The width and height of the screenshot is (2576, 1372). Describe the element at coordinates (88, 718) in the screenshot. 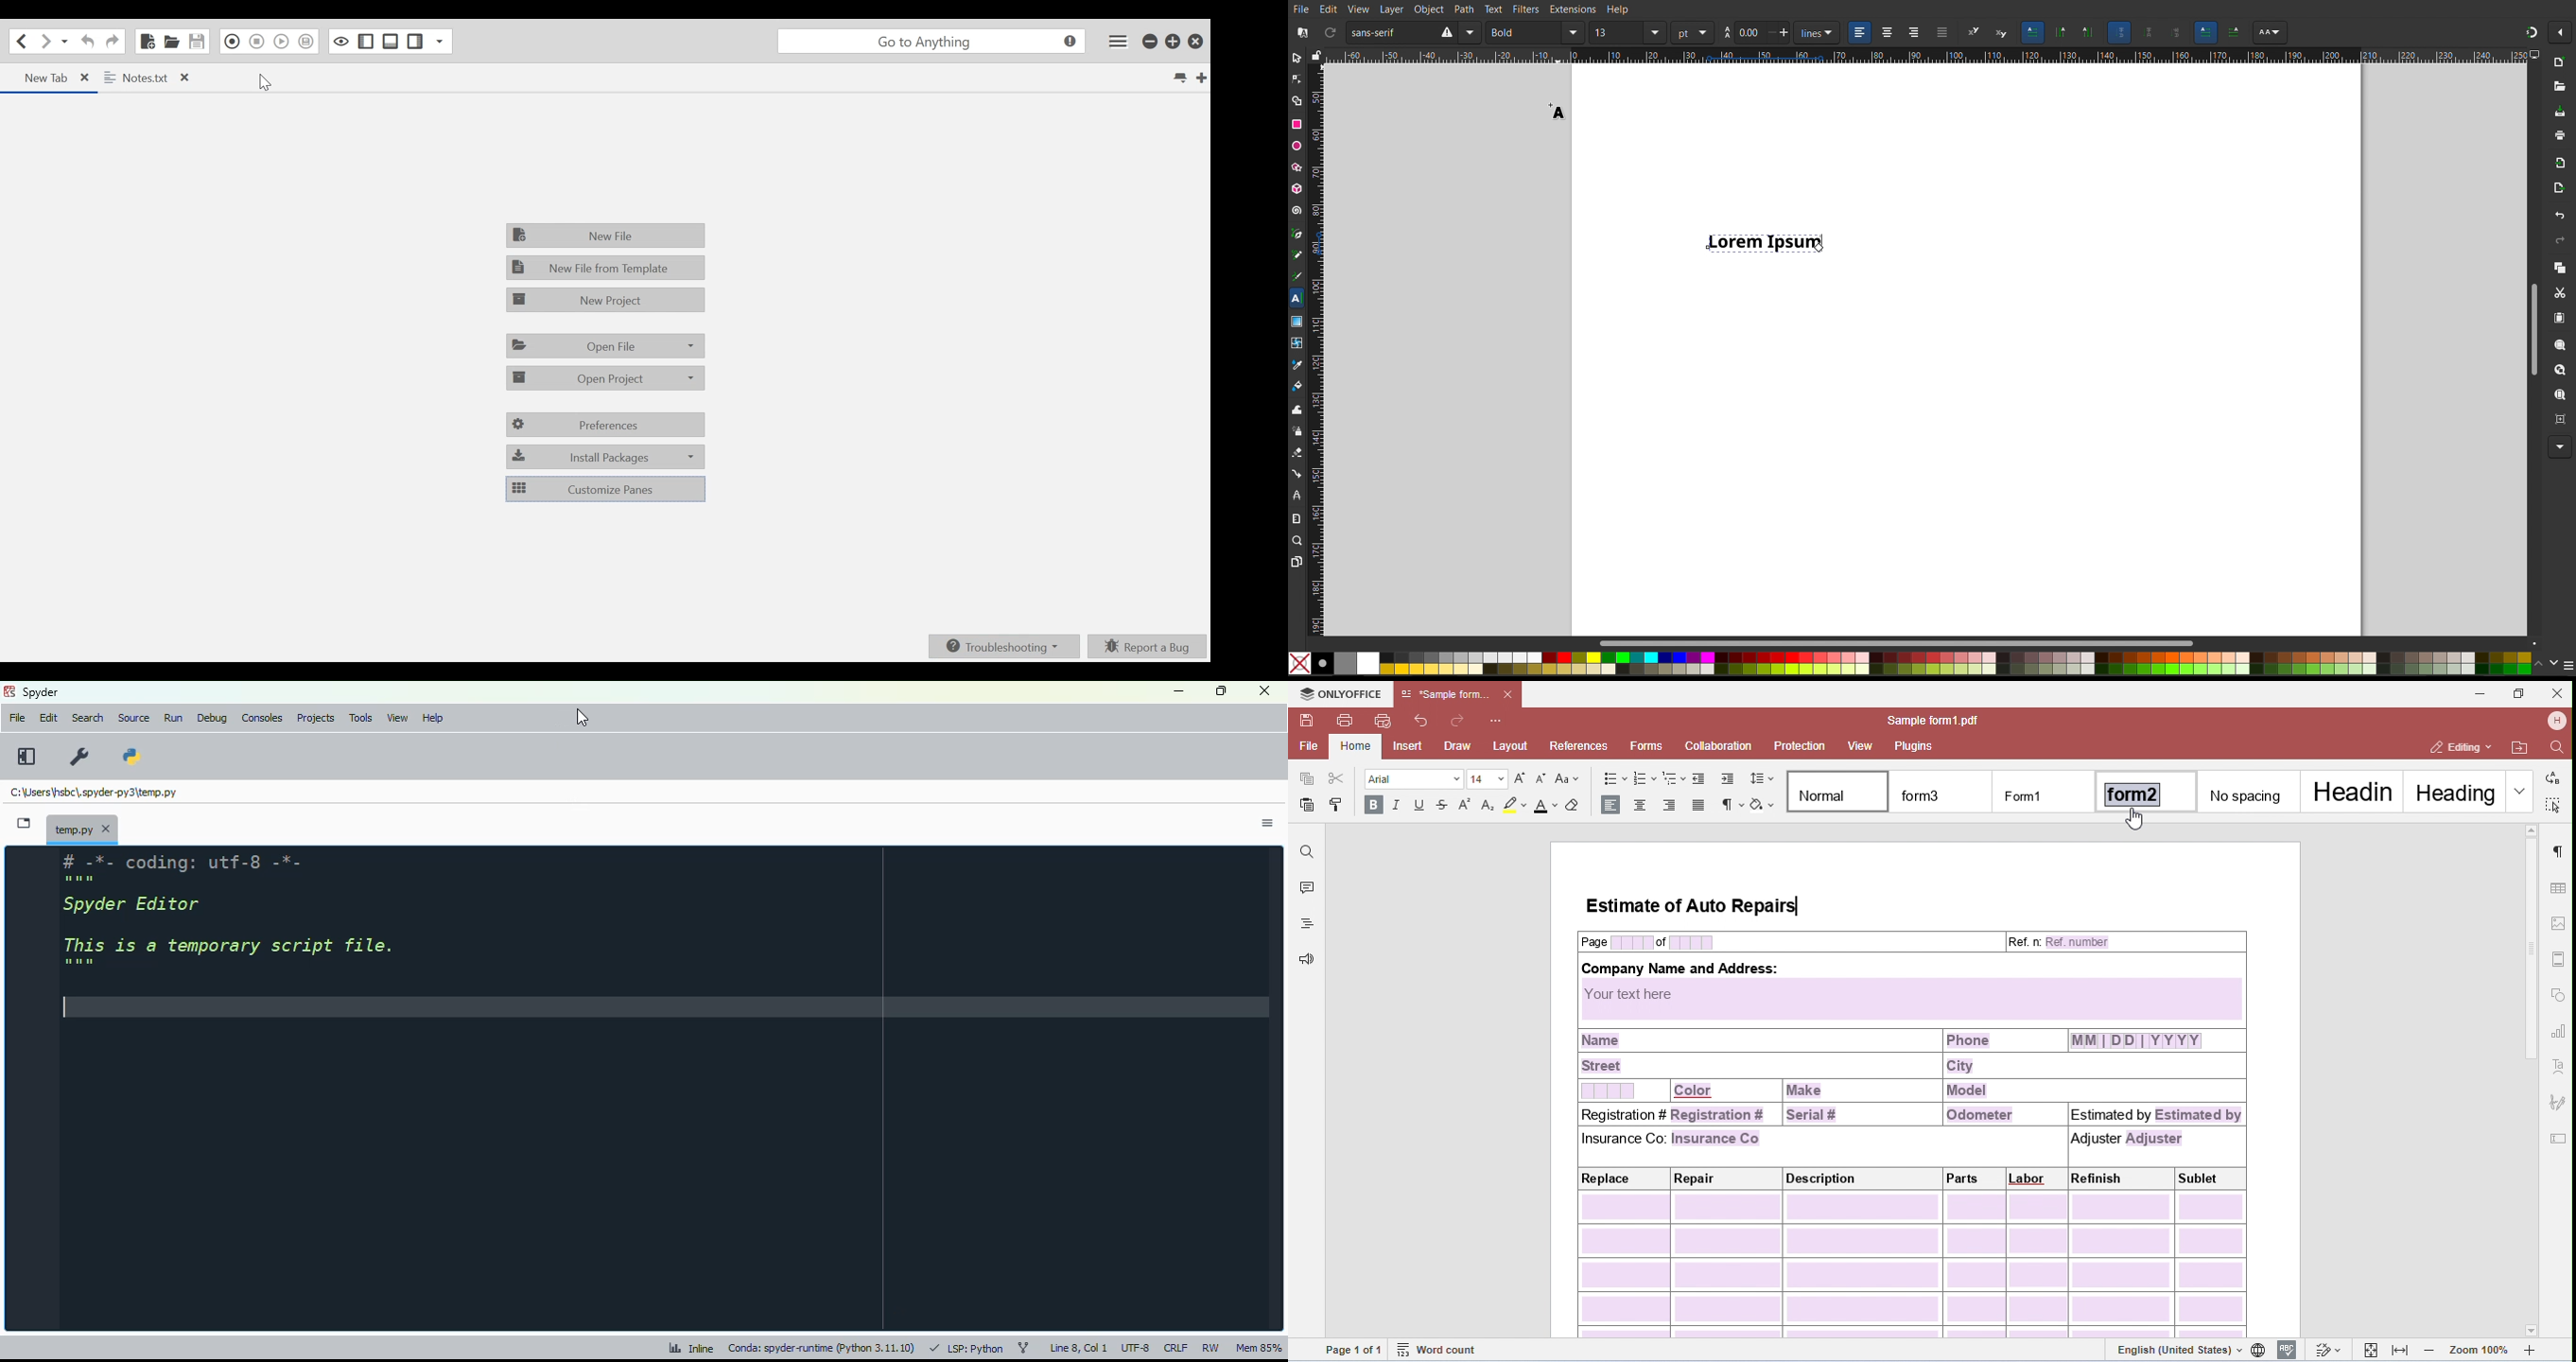

I see `search` at that location.